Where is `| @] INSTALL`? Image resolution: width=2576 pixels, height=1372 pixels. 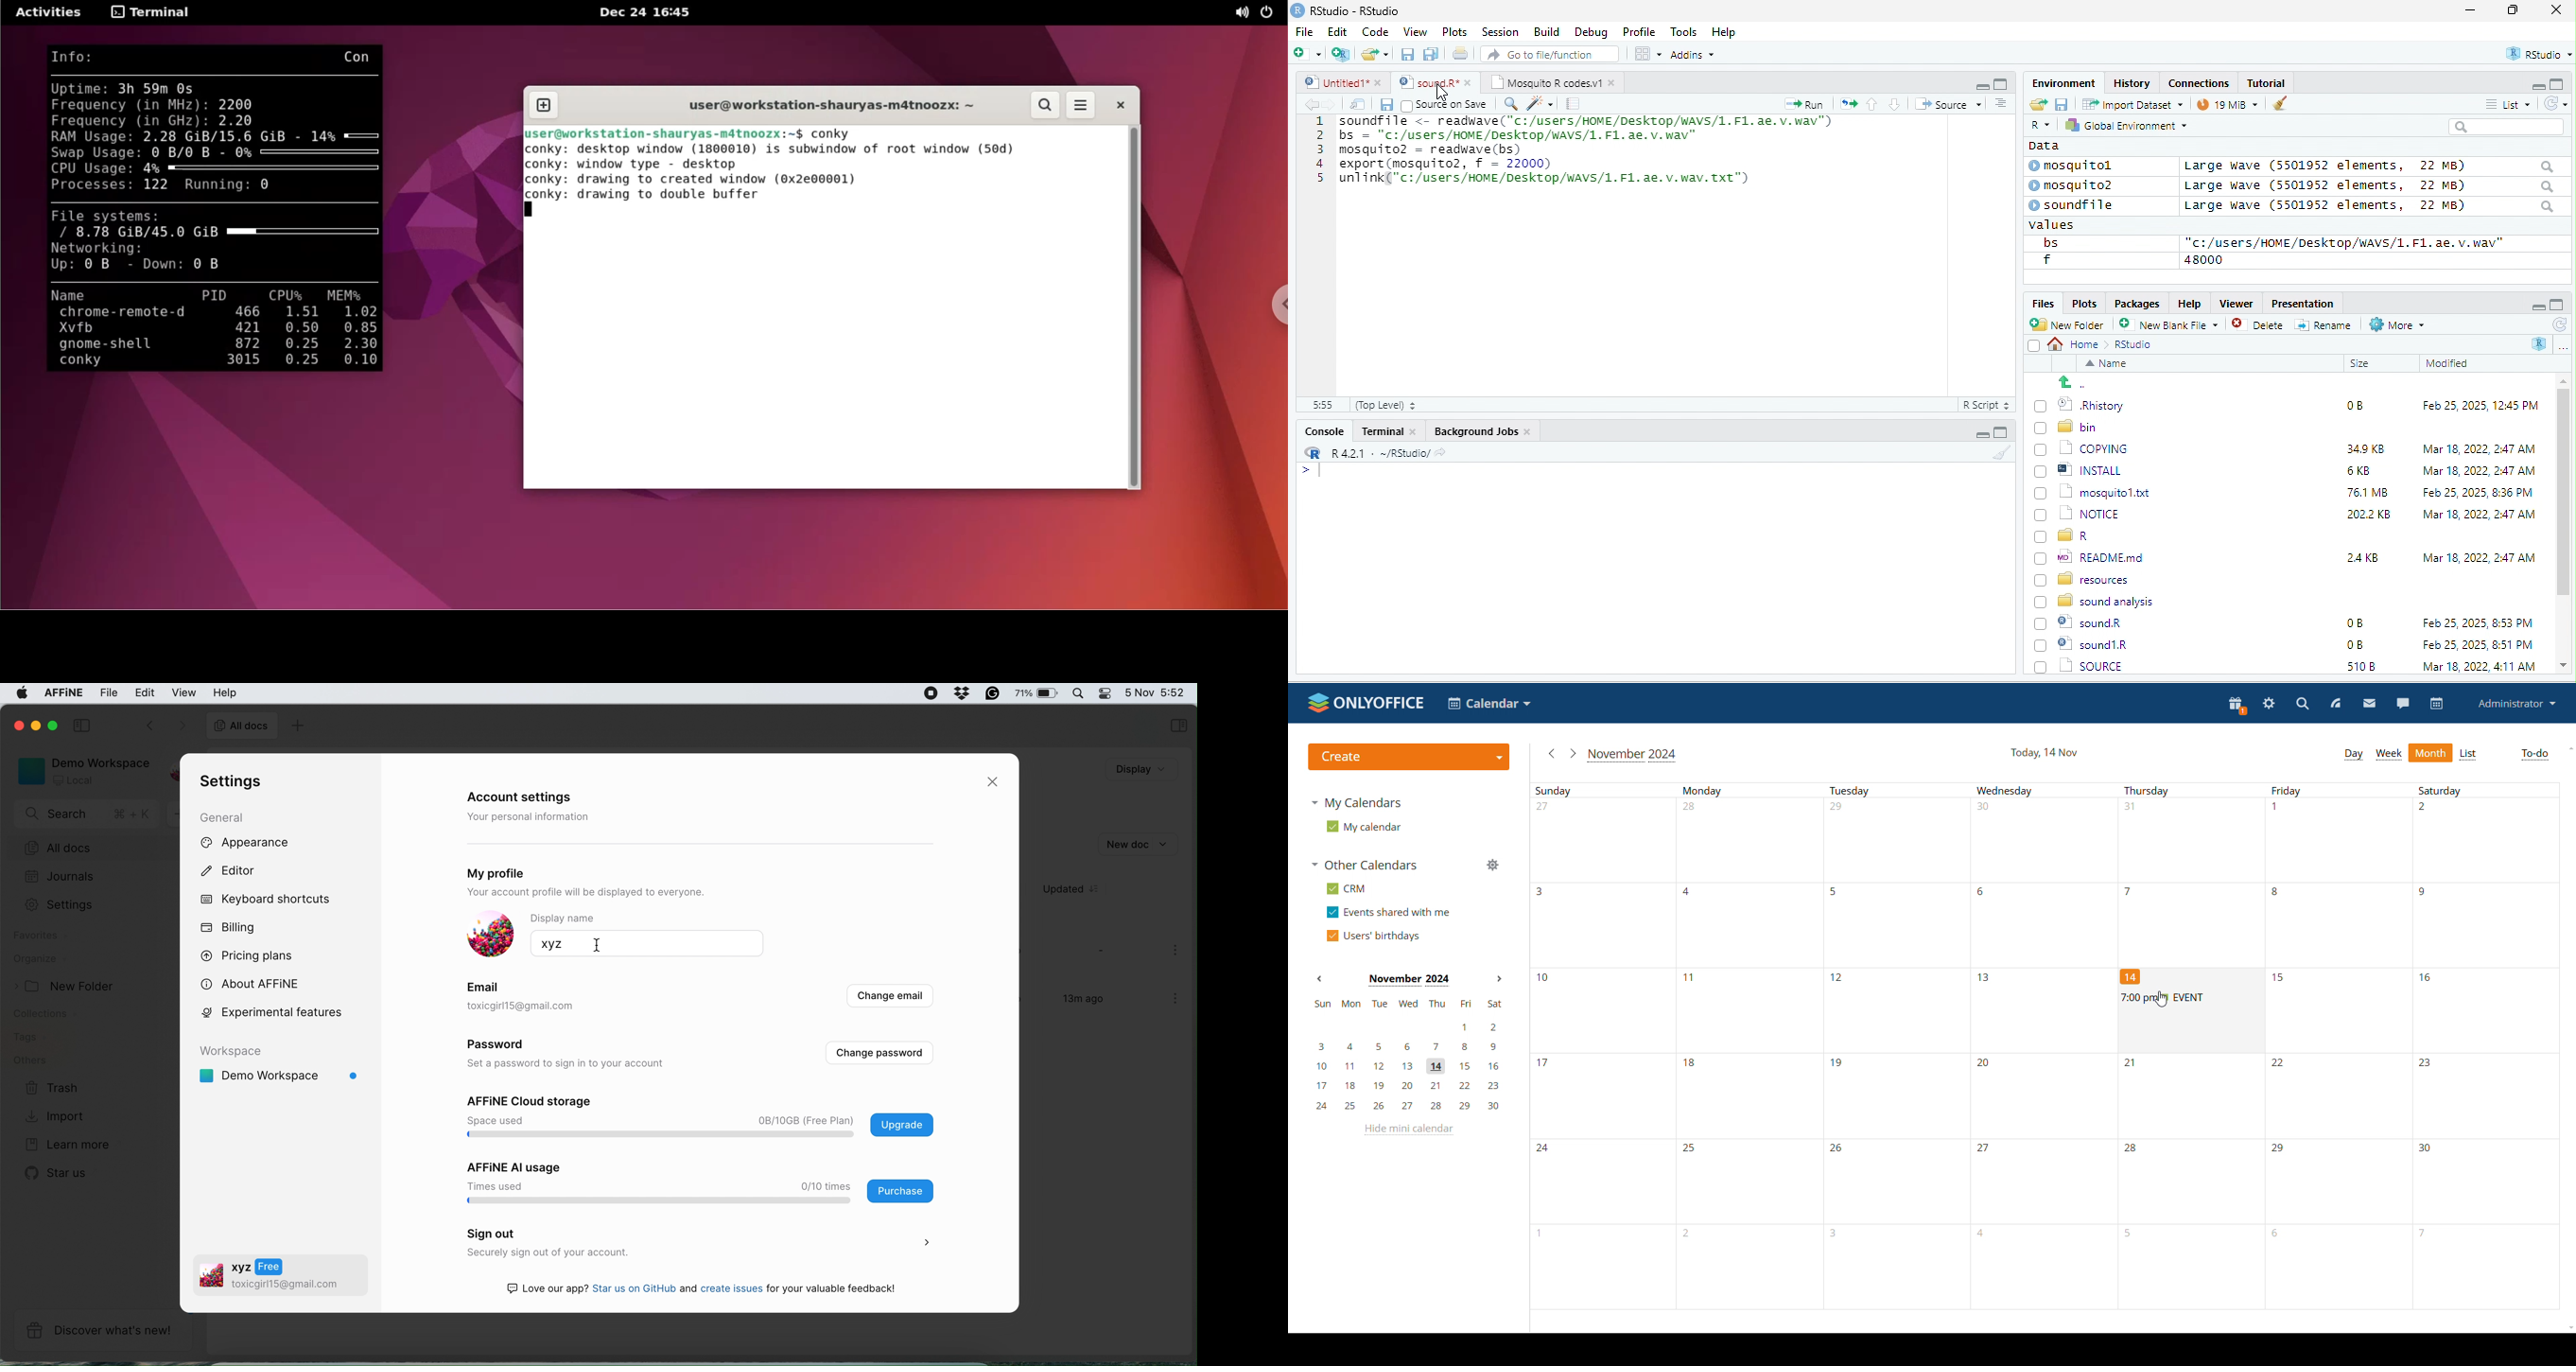
| @] INSTALL is located at coordinates (2081, 469).